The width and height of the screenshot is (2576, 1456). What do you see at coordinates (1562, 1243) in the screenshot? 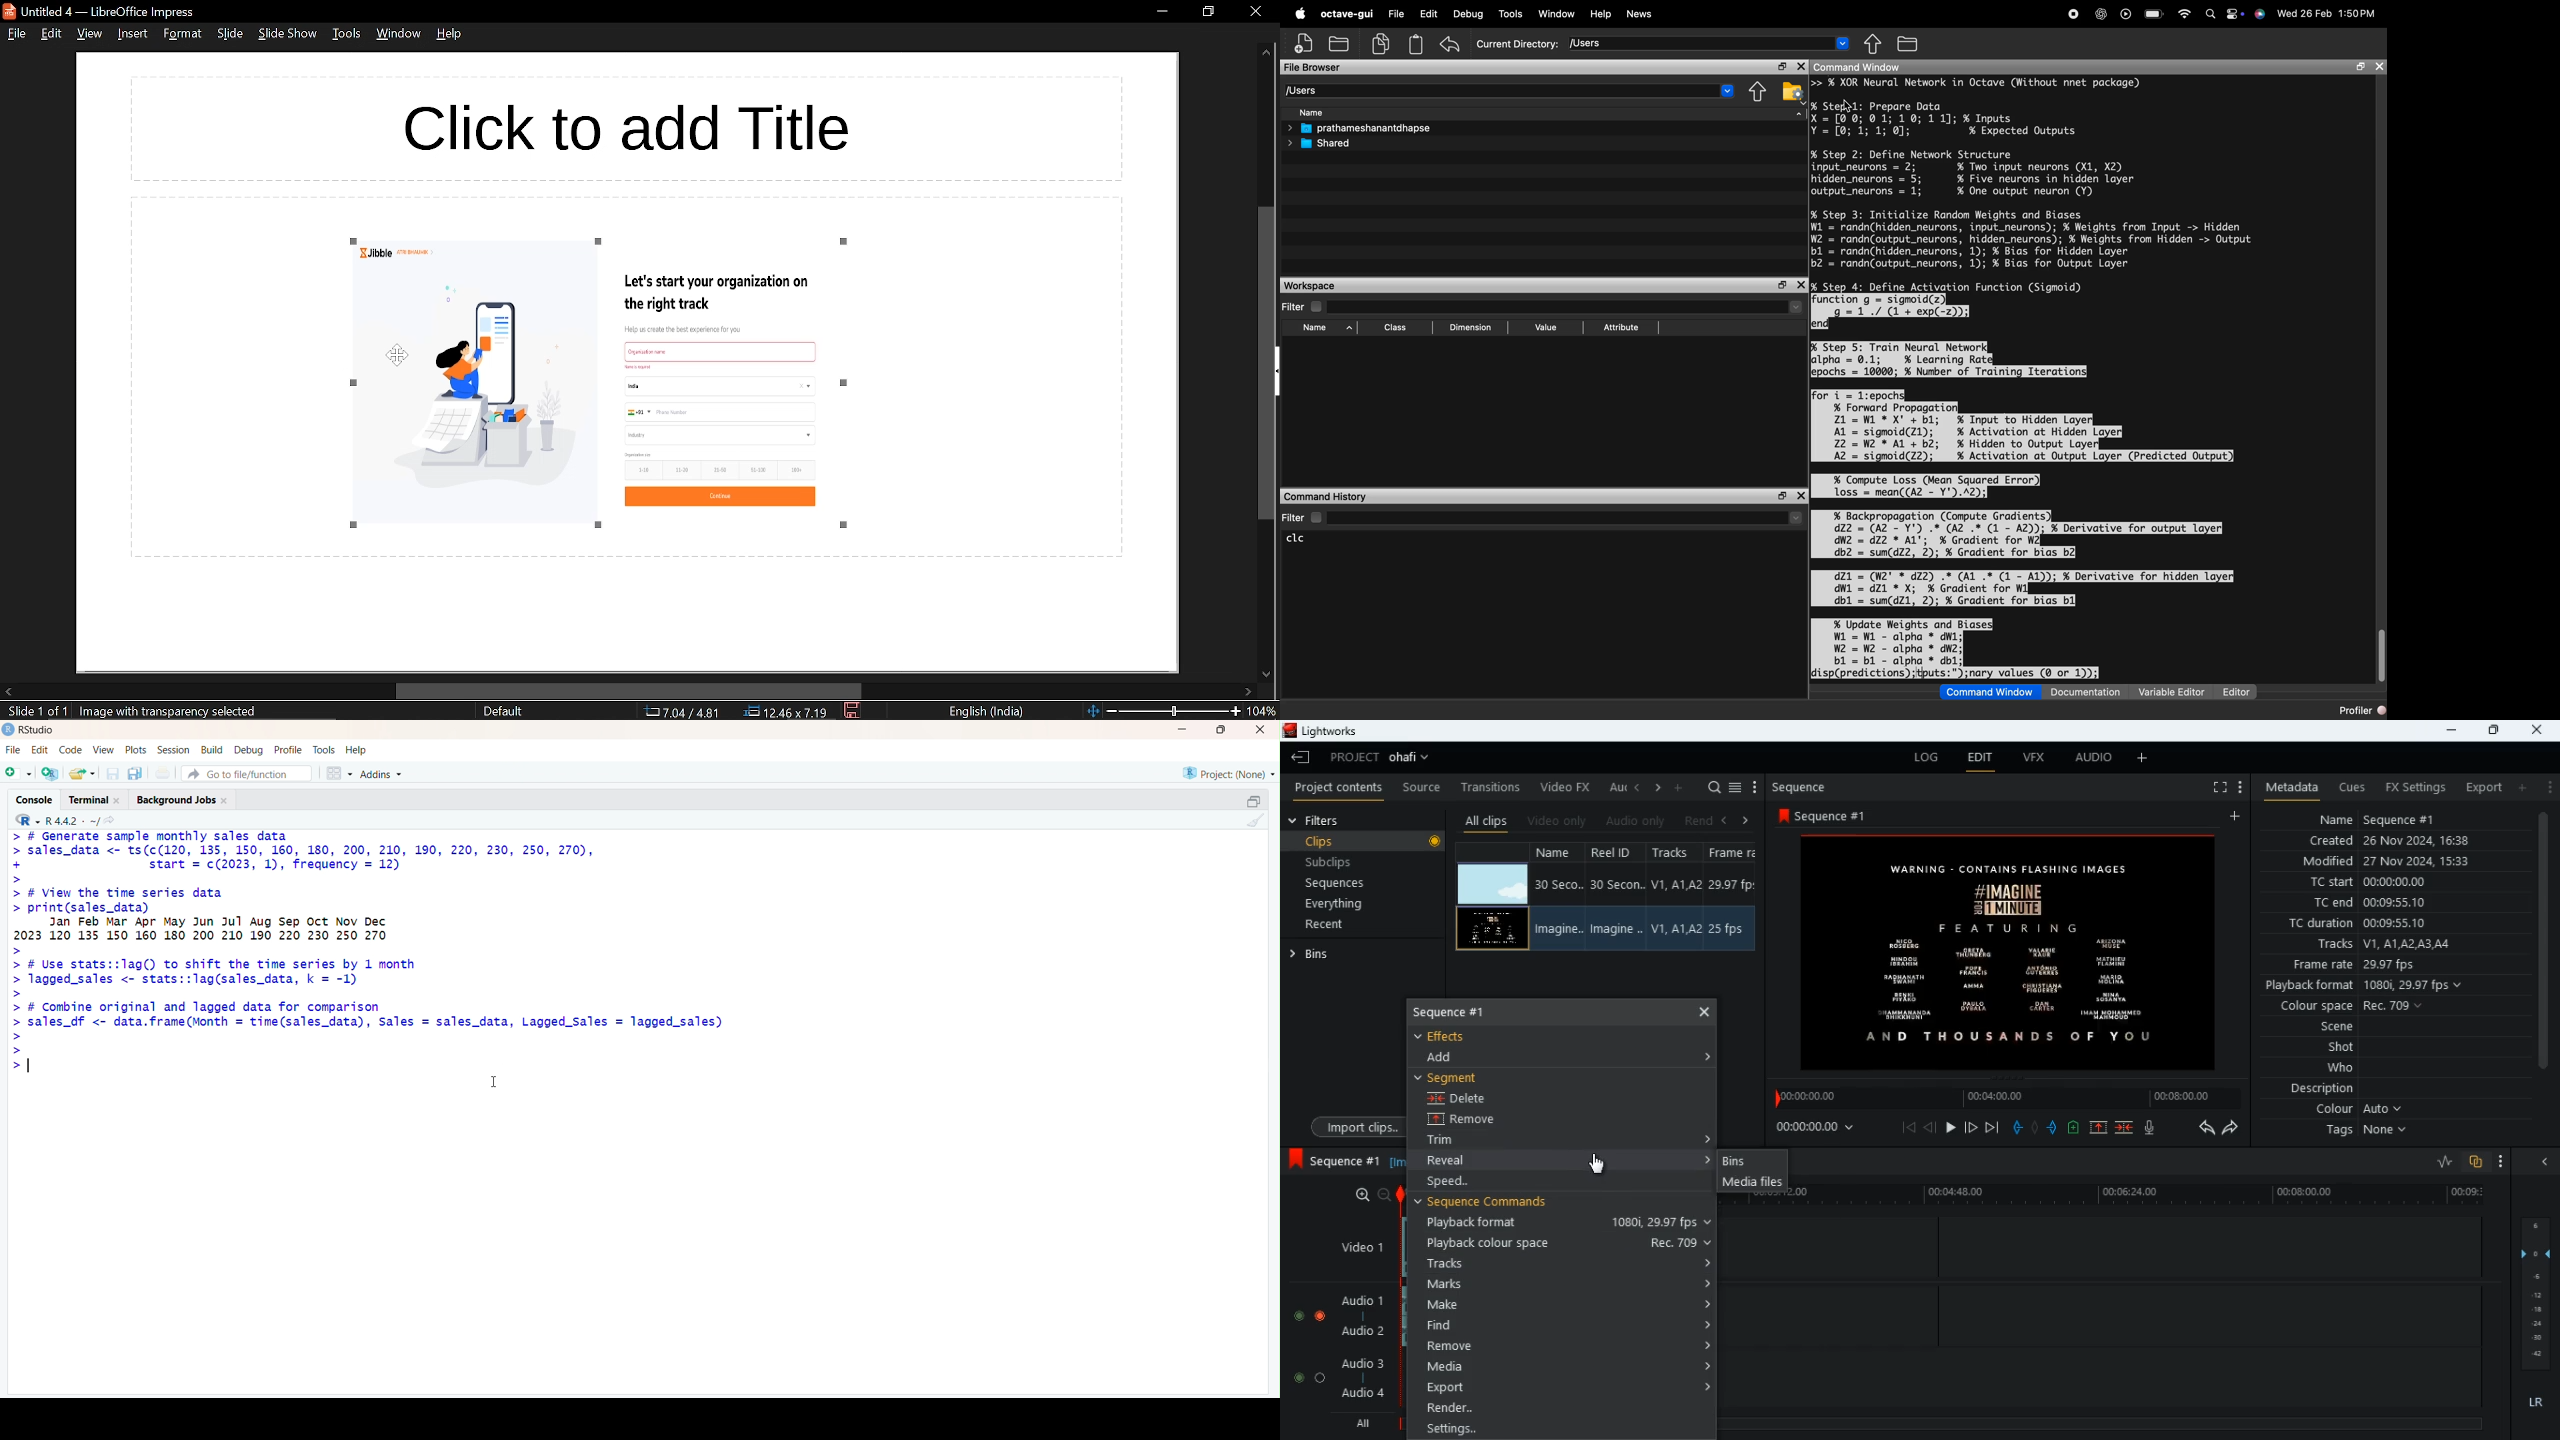
I see `playback colour space` at bounding box center [1562, 1243].